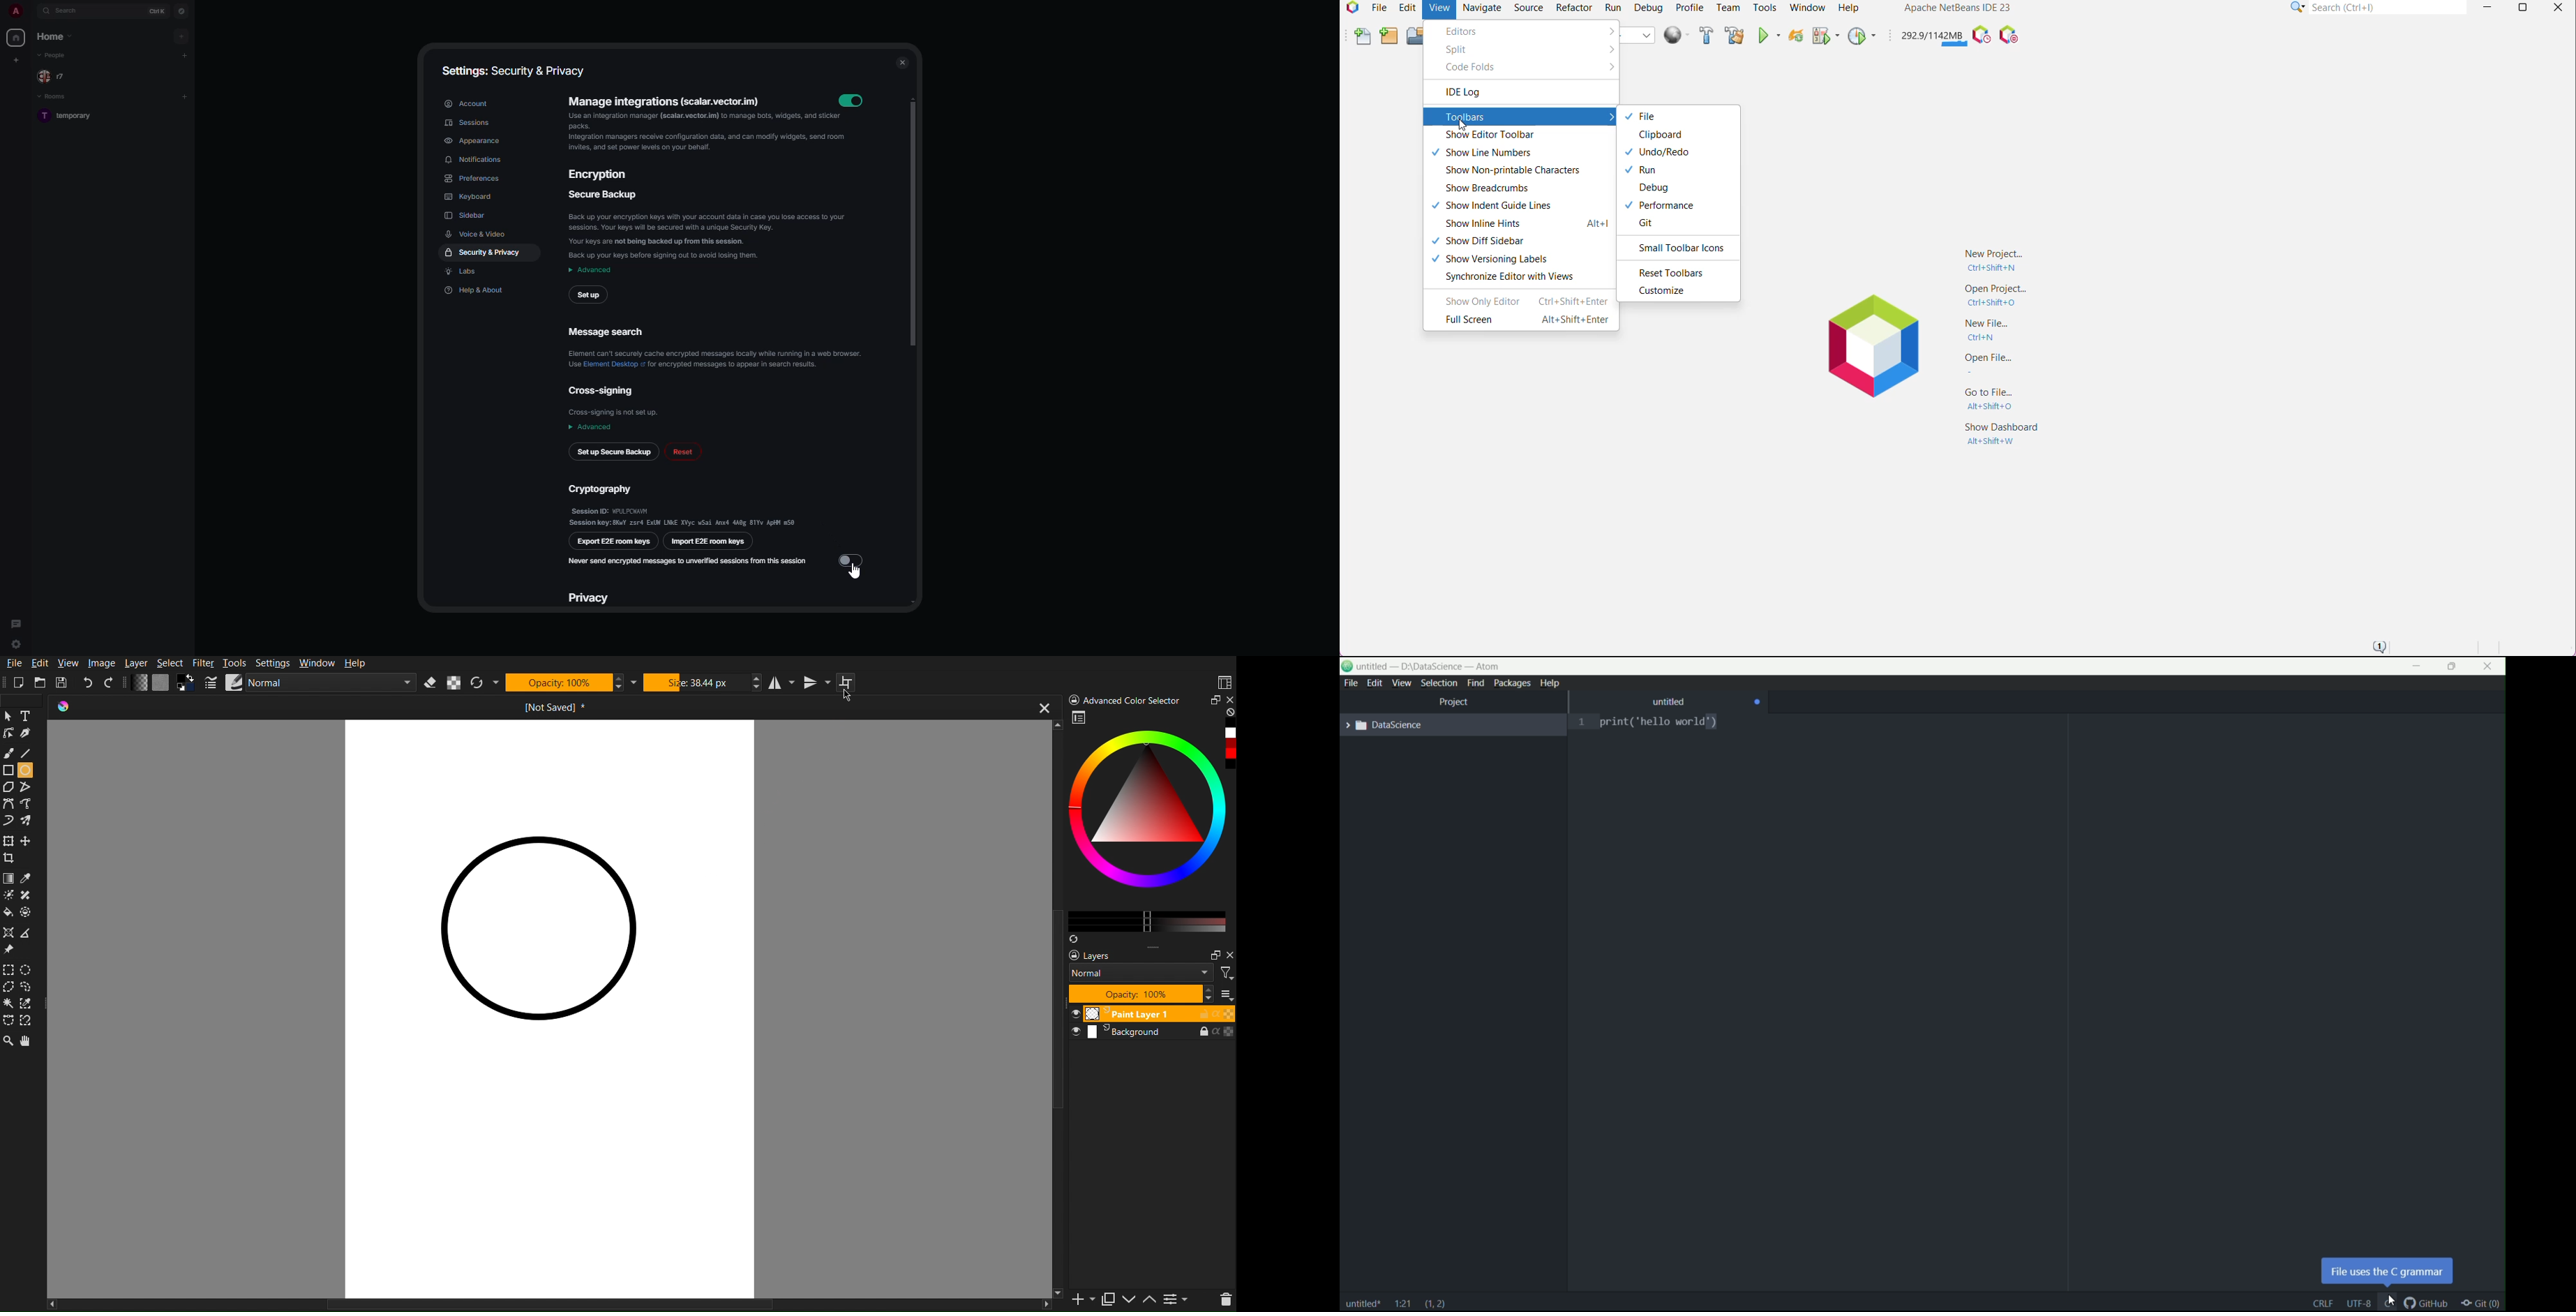  I want to click on untitled, so click(1669, 702).